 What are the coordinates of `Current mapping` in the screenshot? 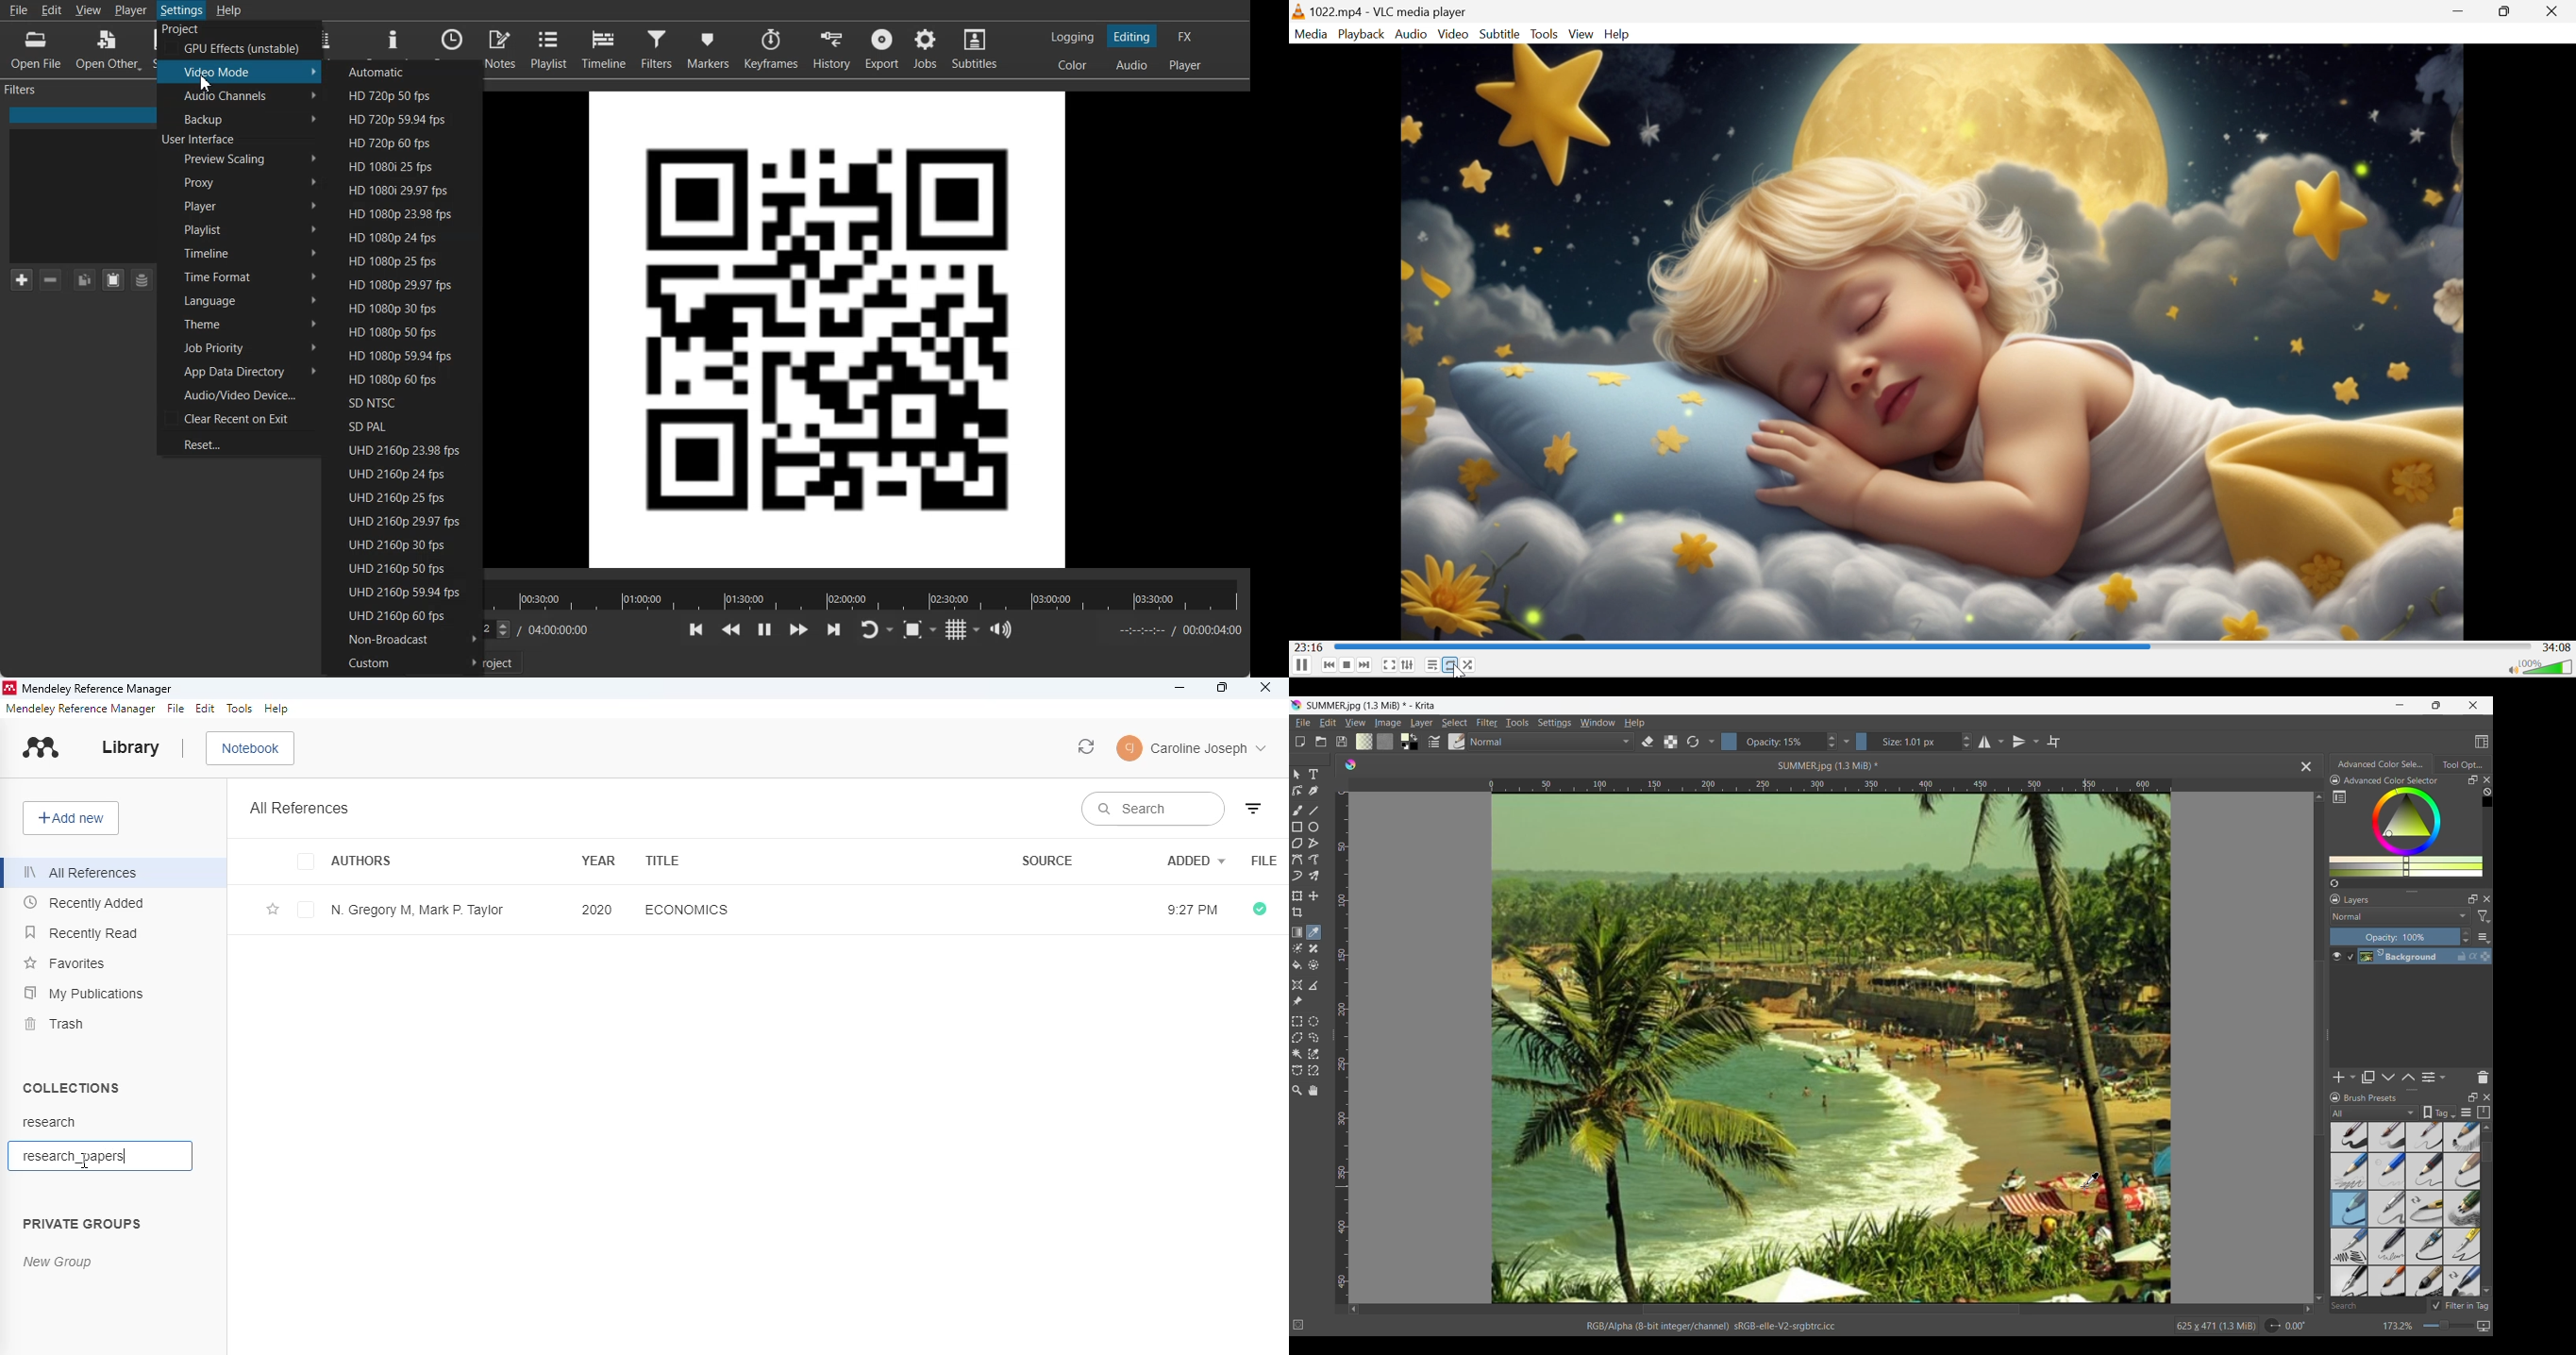 It's located at (2484, 1326).